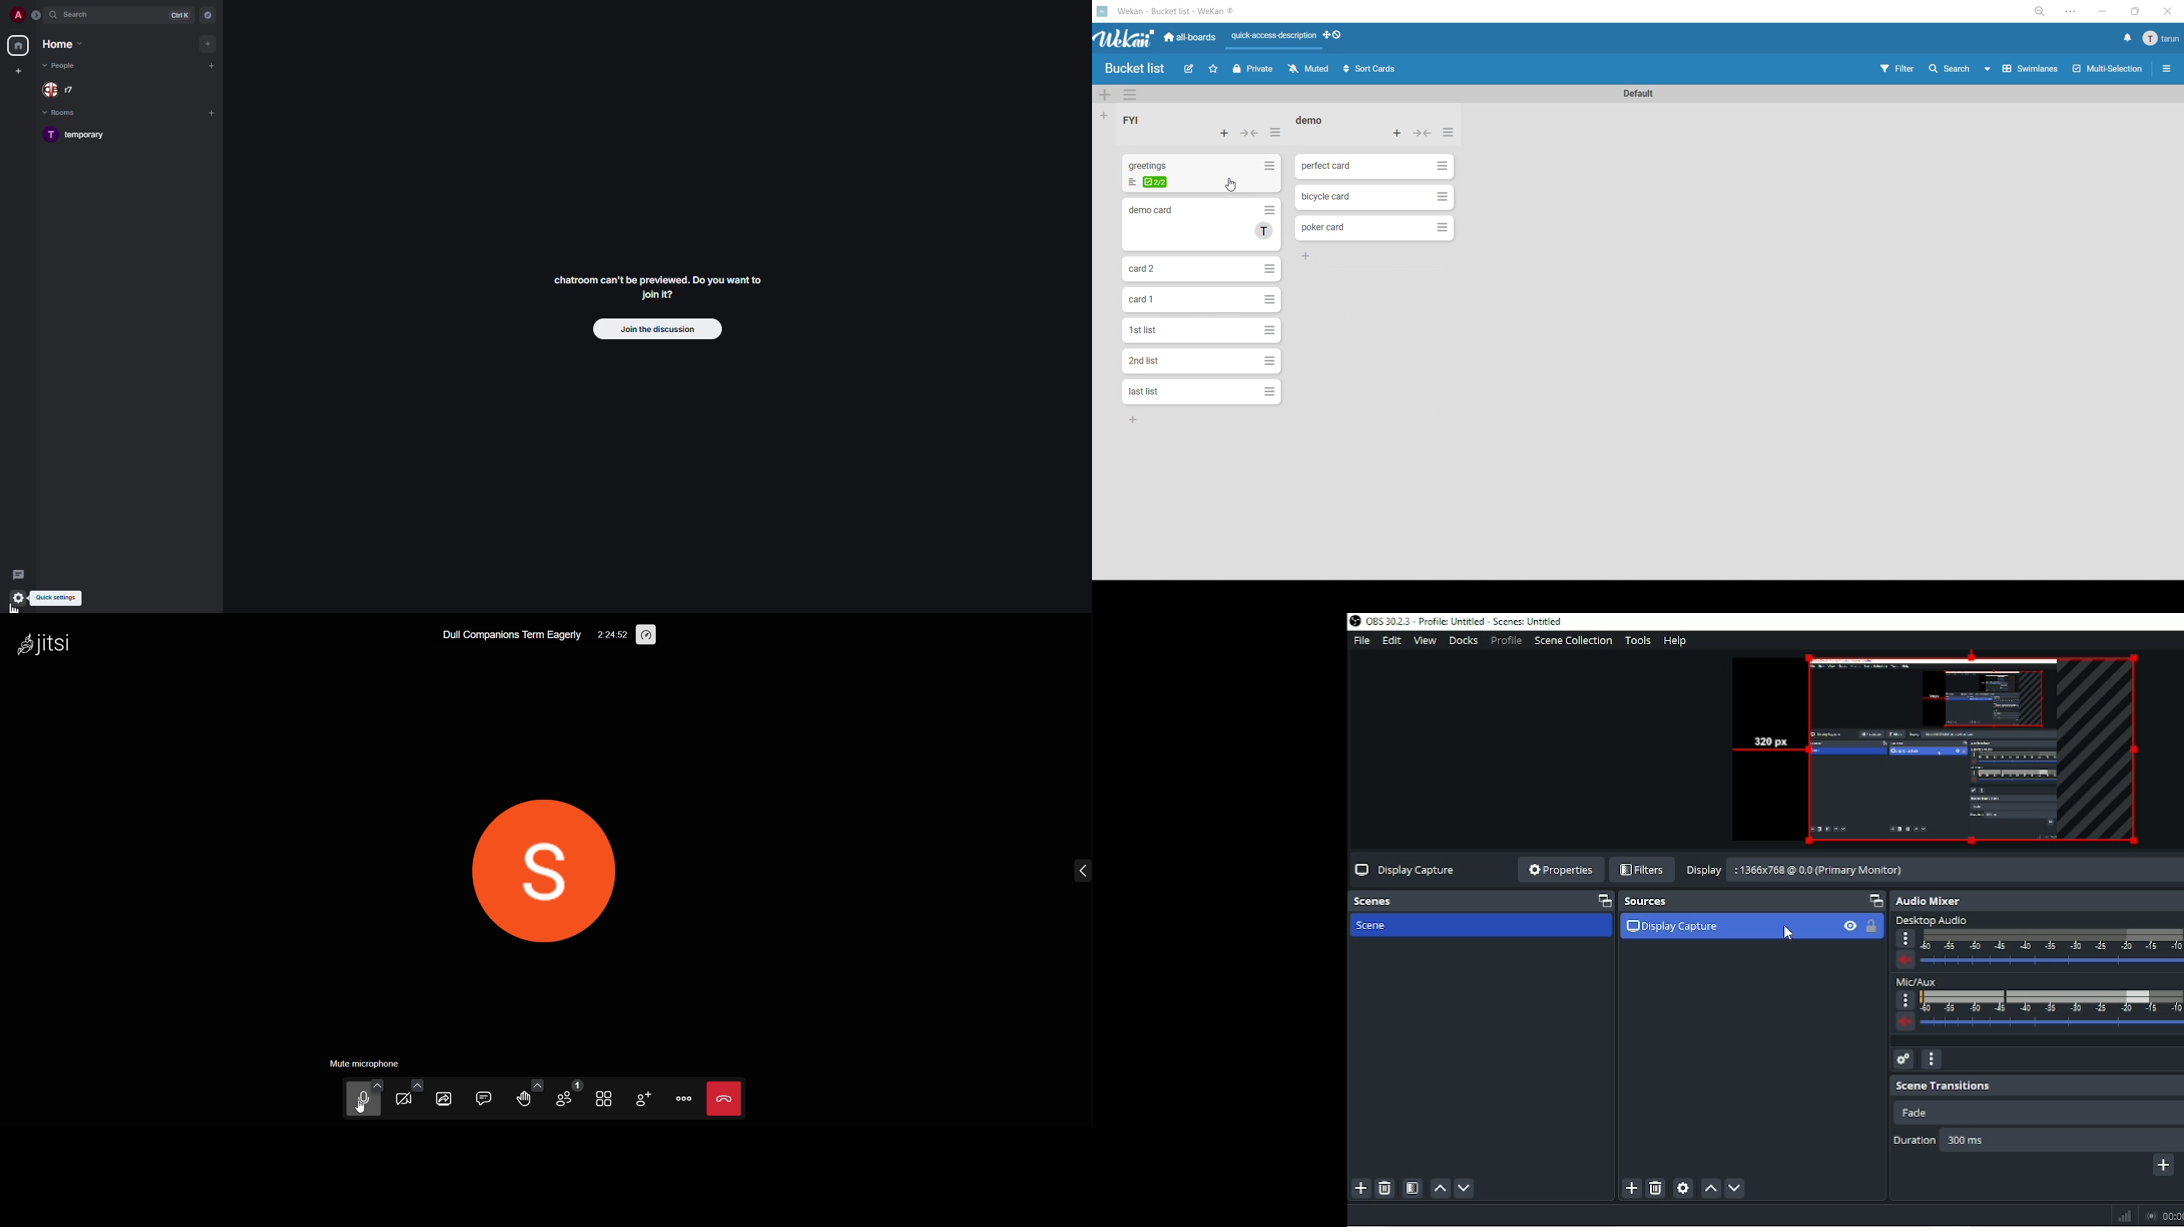 This screenshot has height=1232, width=2184. Describe the element at coordinates (85, 136) in the screenshot. I see `room` at that location.